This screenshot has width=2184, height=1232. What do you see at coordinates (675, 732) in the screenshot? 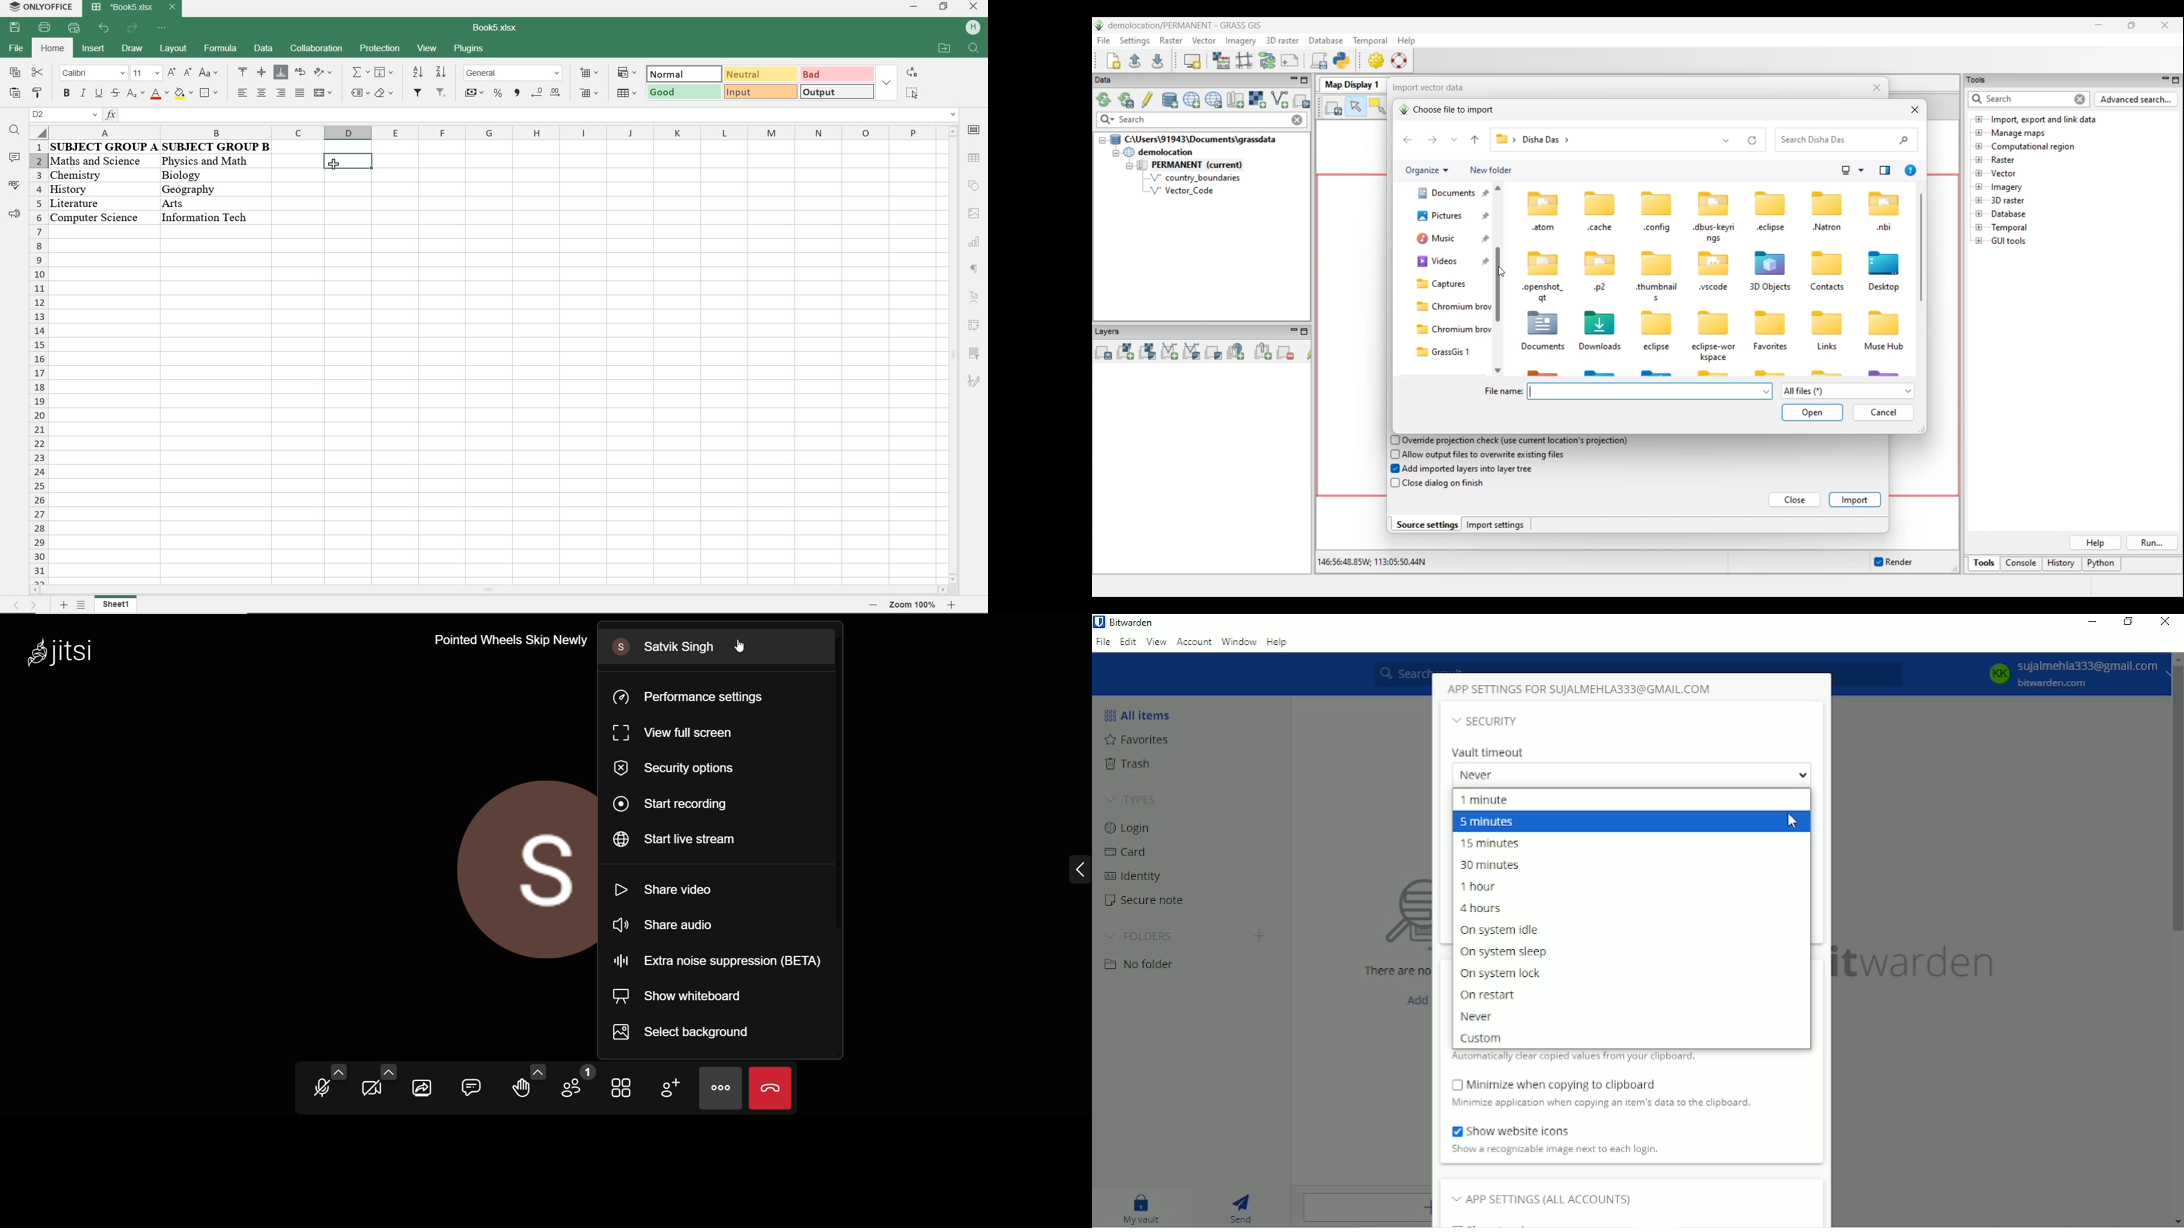
I see `view full screen` at bounding box center [675, 732].